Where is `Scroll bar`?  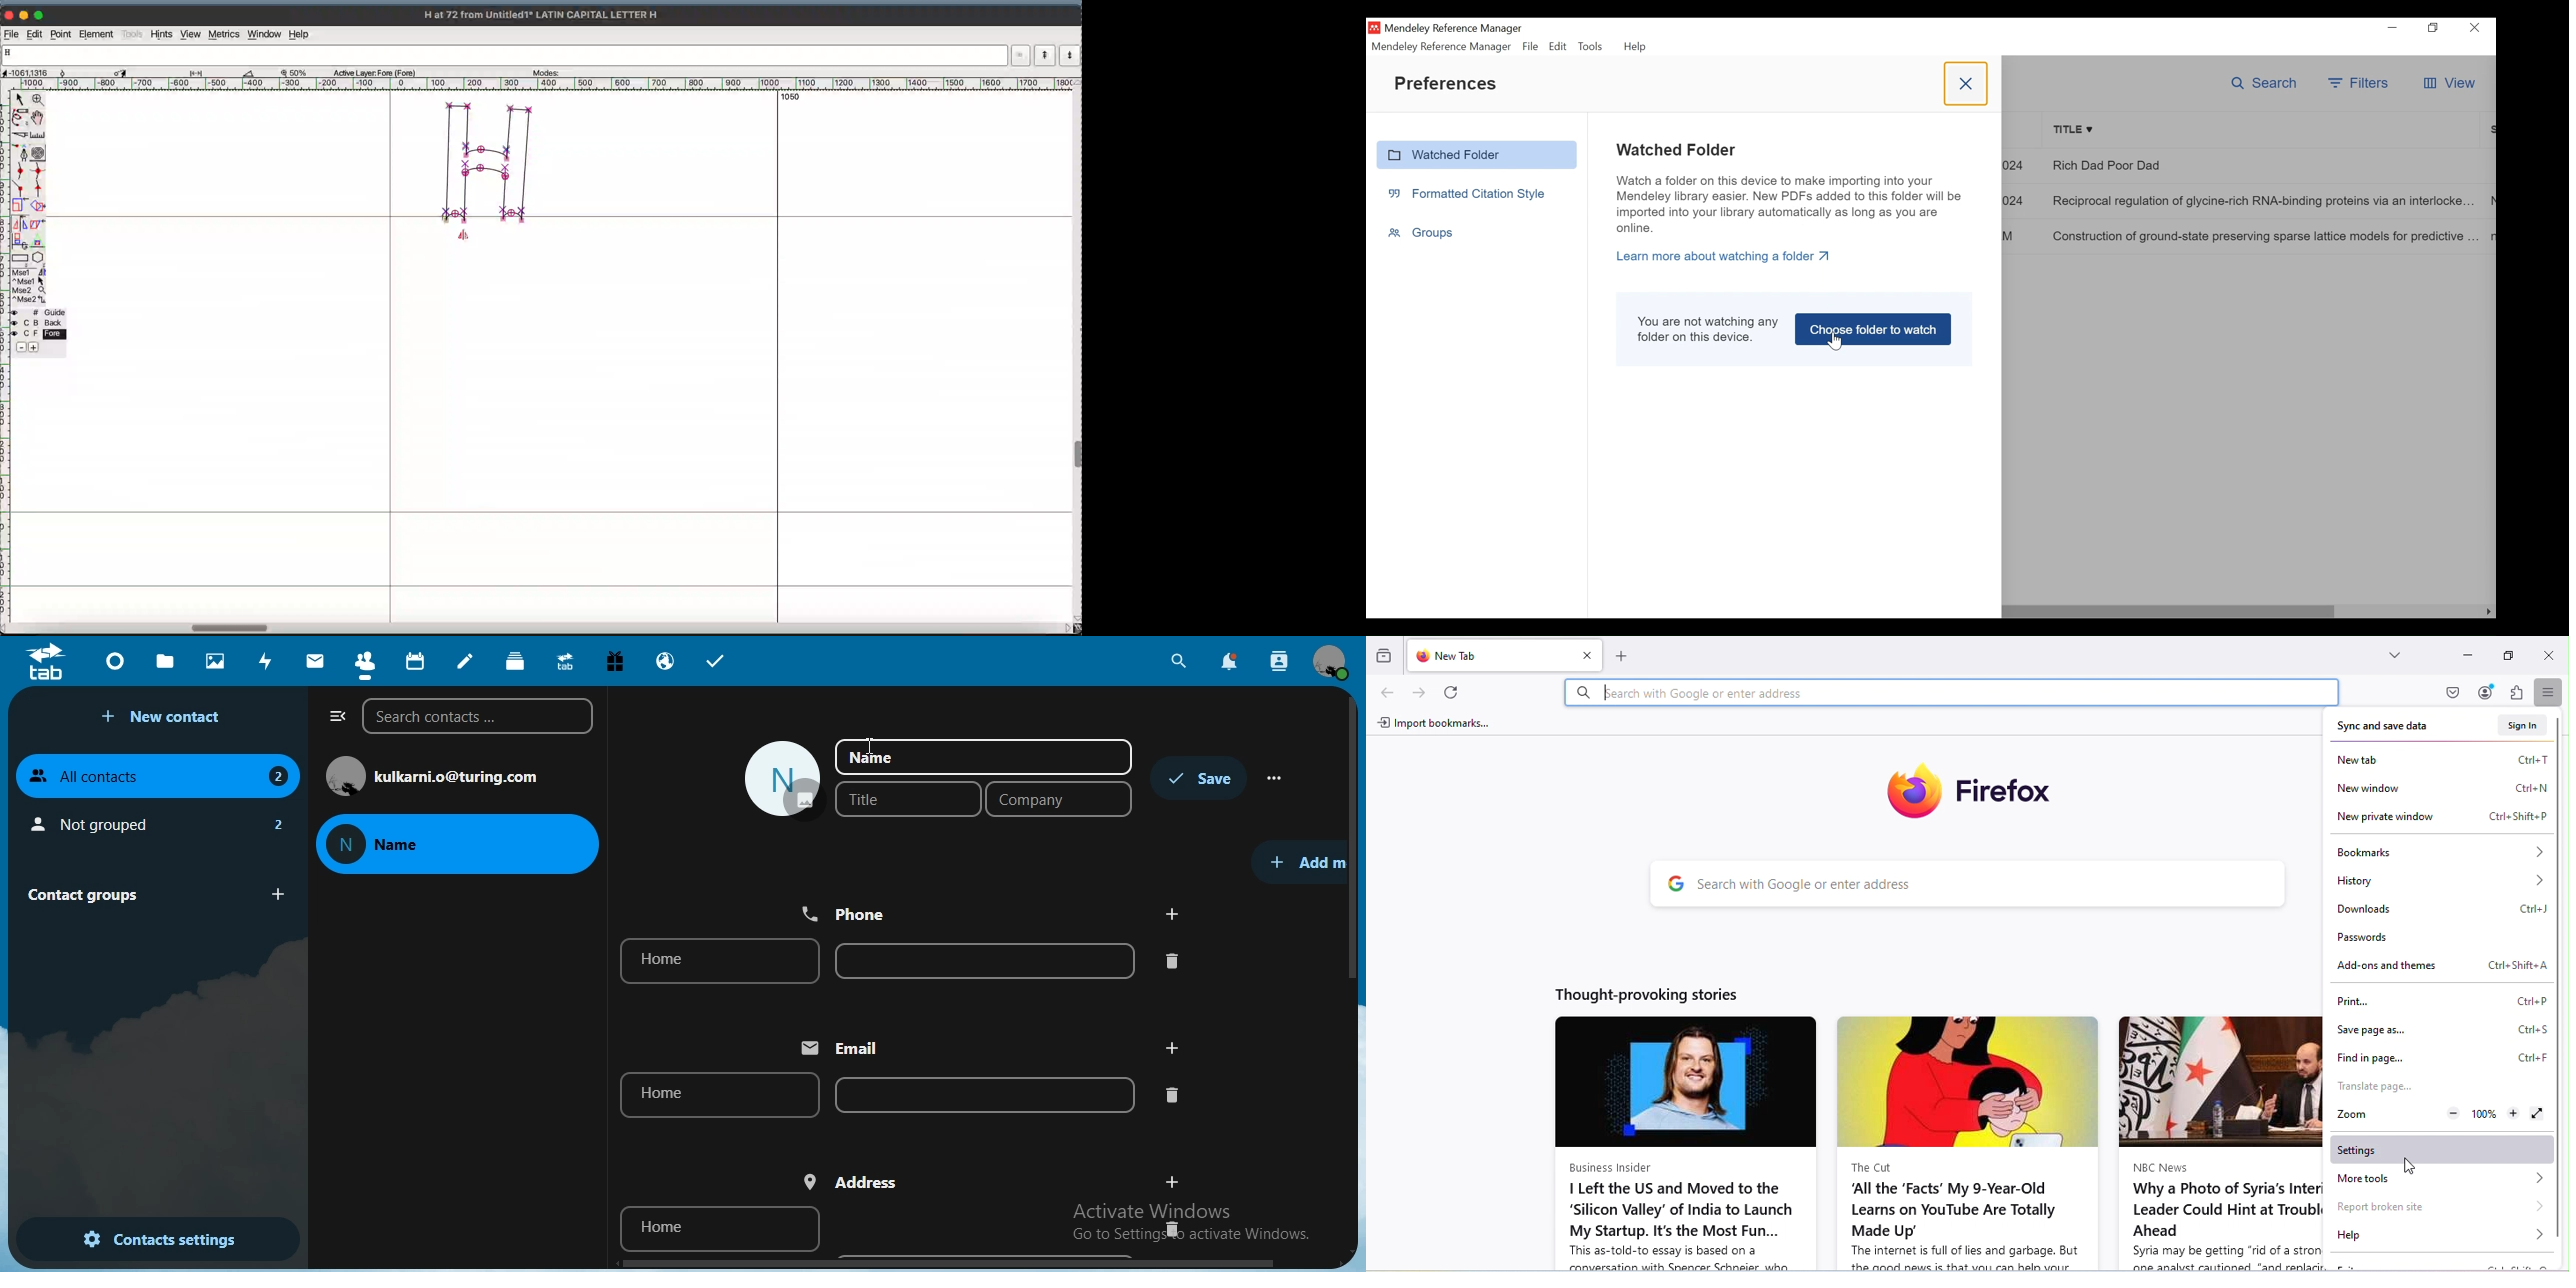 Scroll bar is located at coordinates (2561, 801).